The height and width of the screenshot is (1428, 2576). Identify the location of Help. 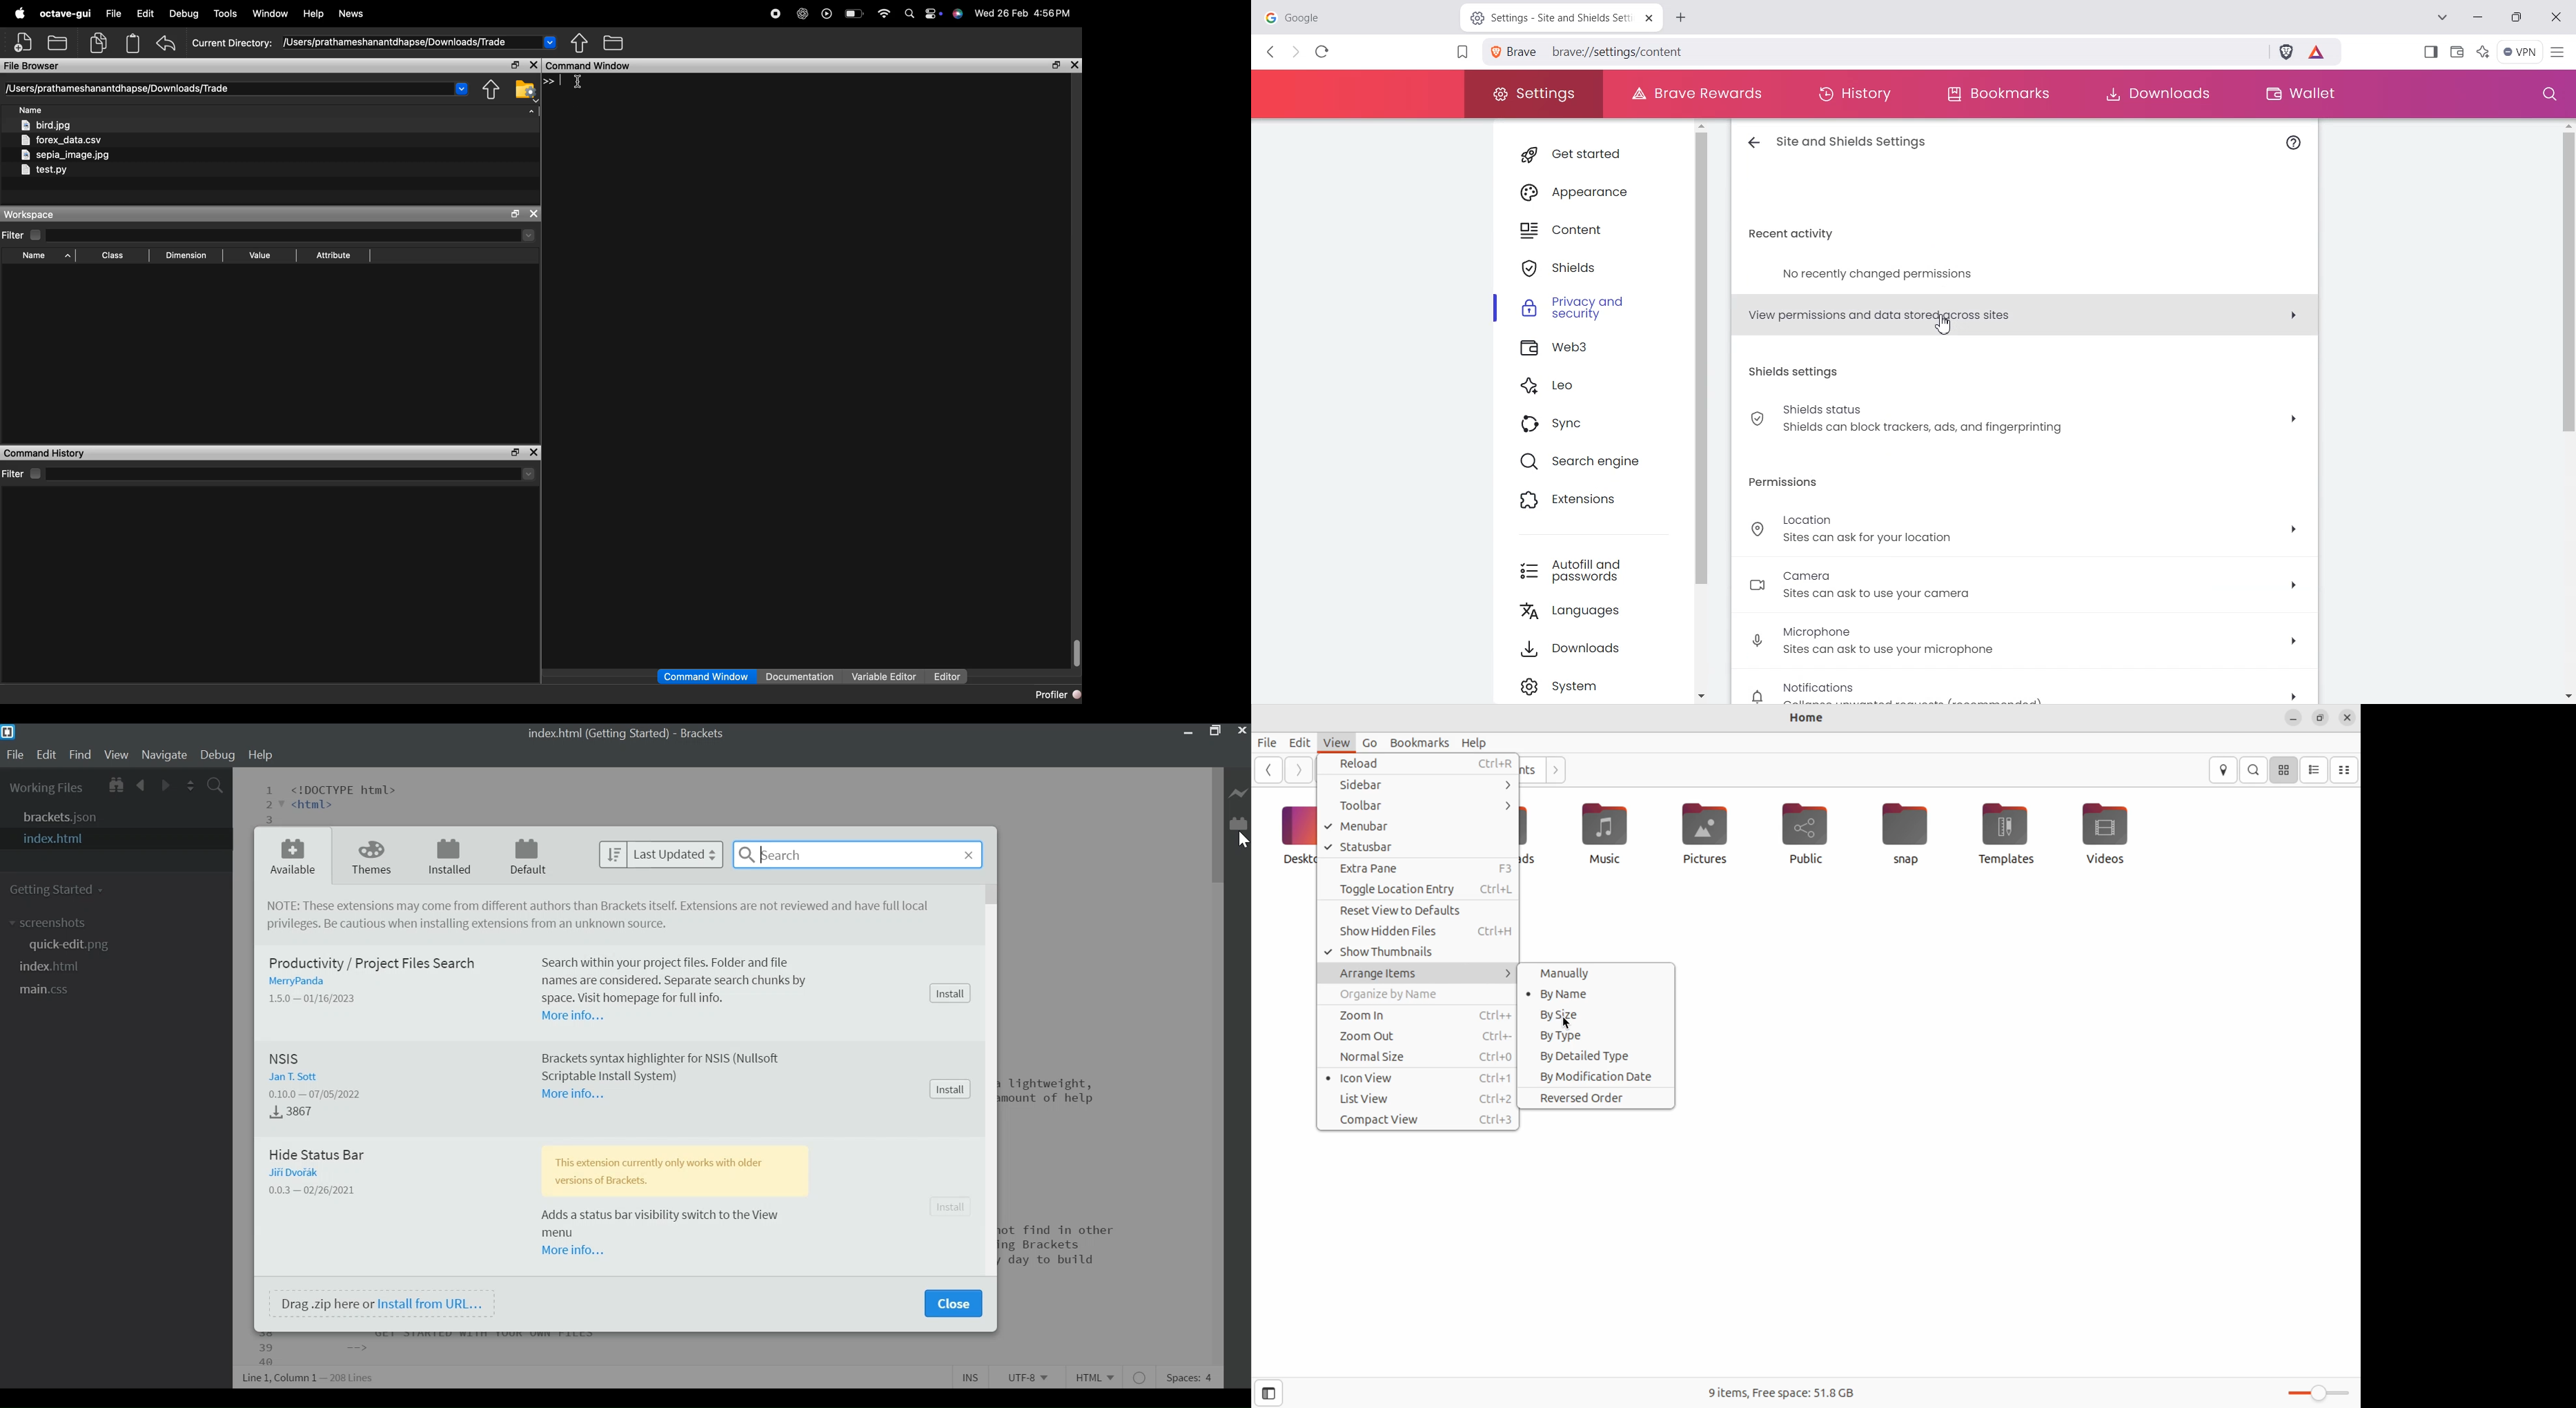
(313, 13).